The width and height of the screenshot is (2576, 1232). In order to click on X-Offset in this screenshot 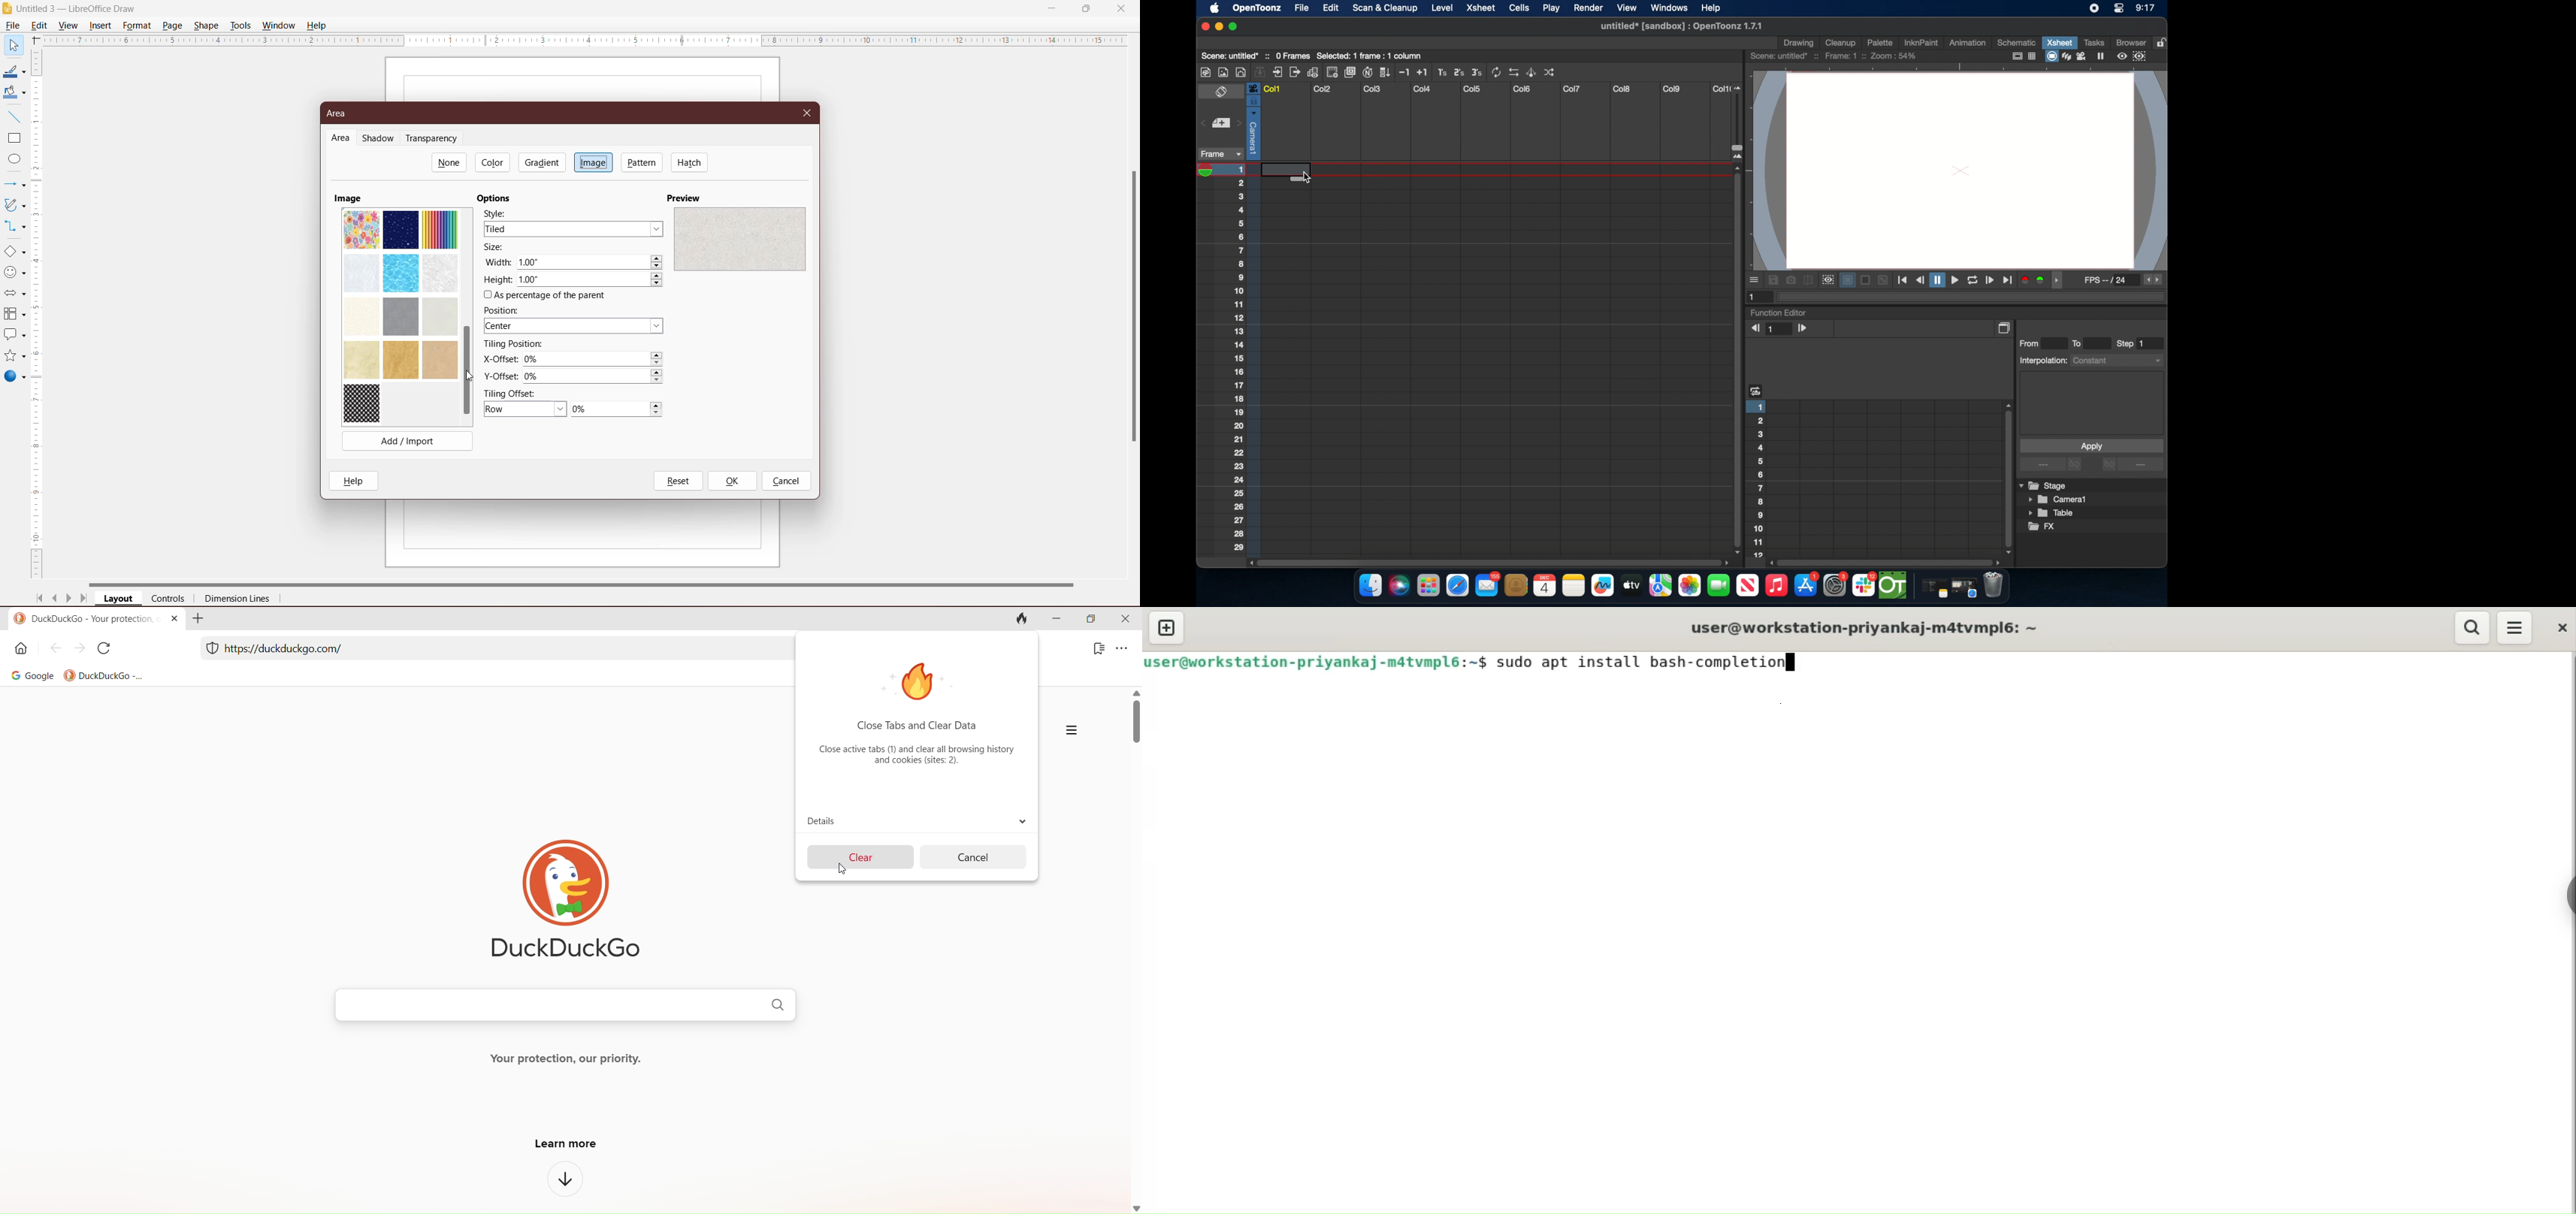, I will do `click(498, 359)`.